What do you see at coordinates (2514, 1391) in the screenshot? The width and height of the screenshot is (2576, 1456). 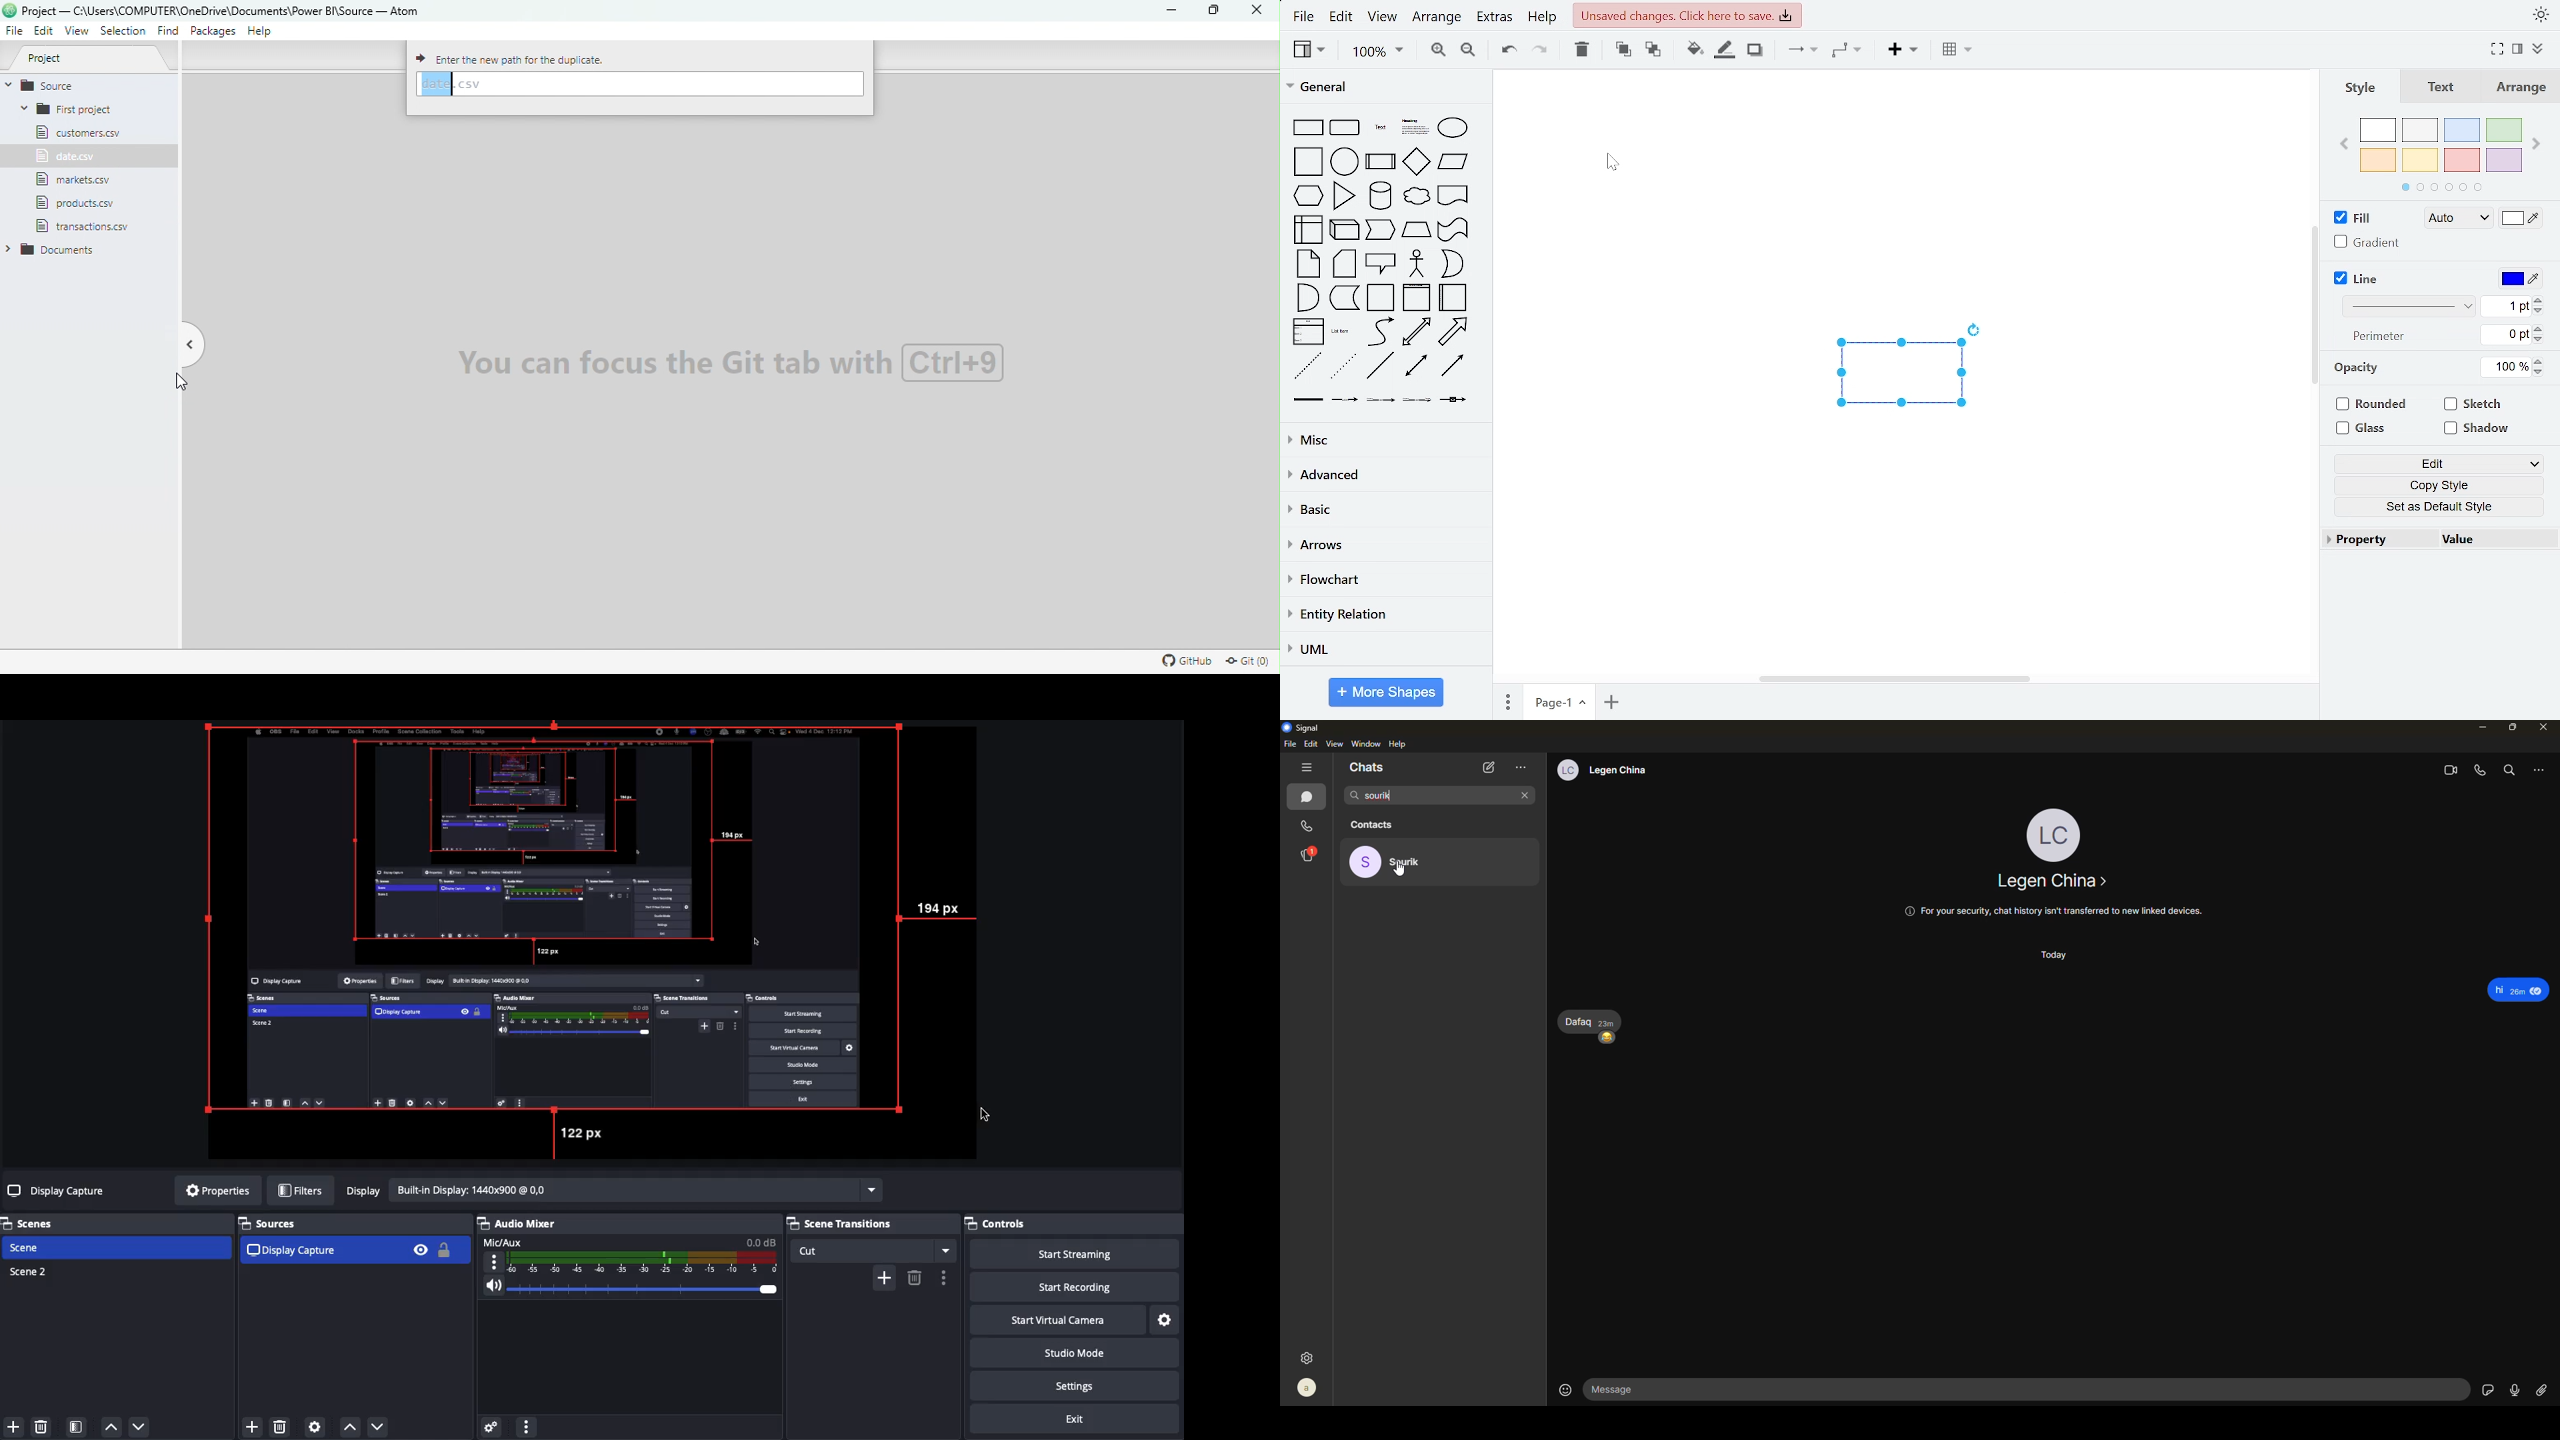 I see `record` at bounding box center [2514, 1391].